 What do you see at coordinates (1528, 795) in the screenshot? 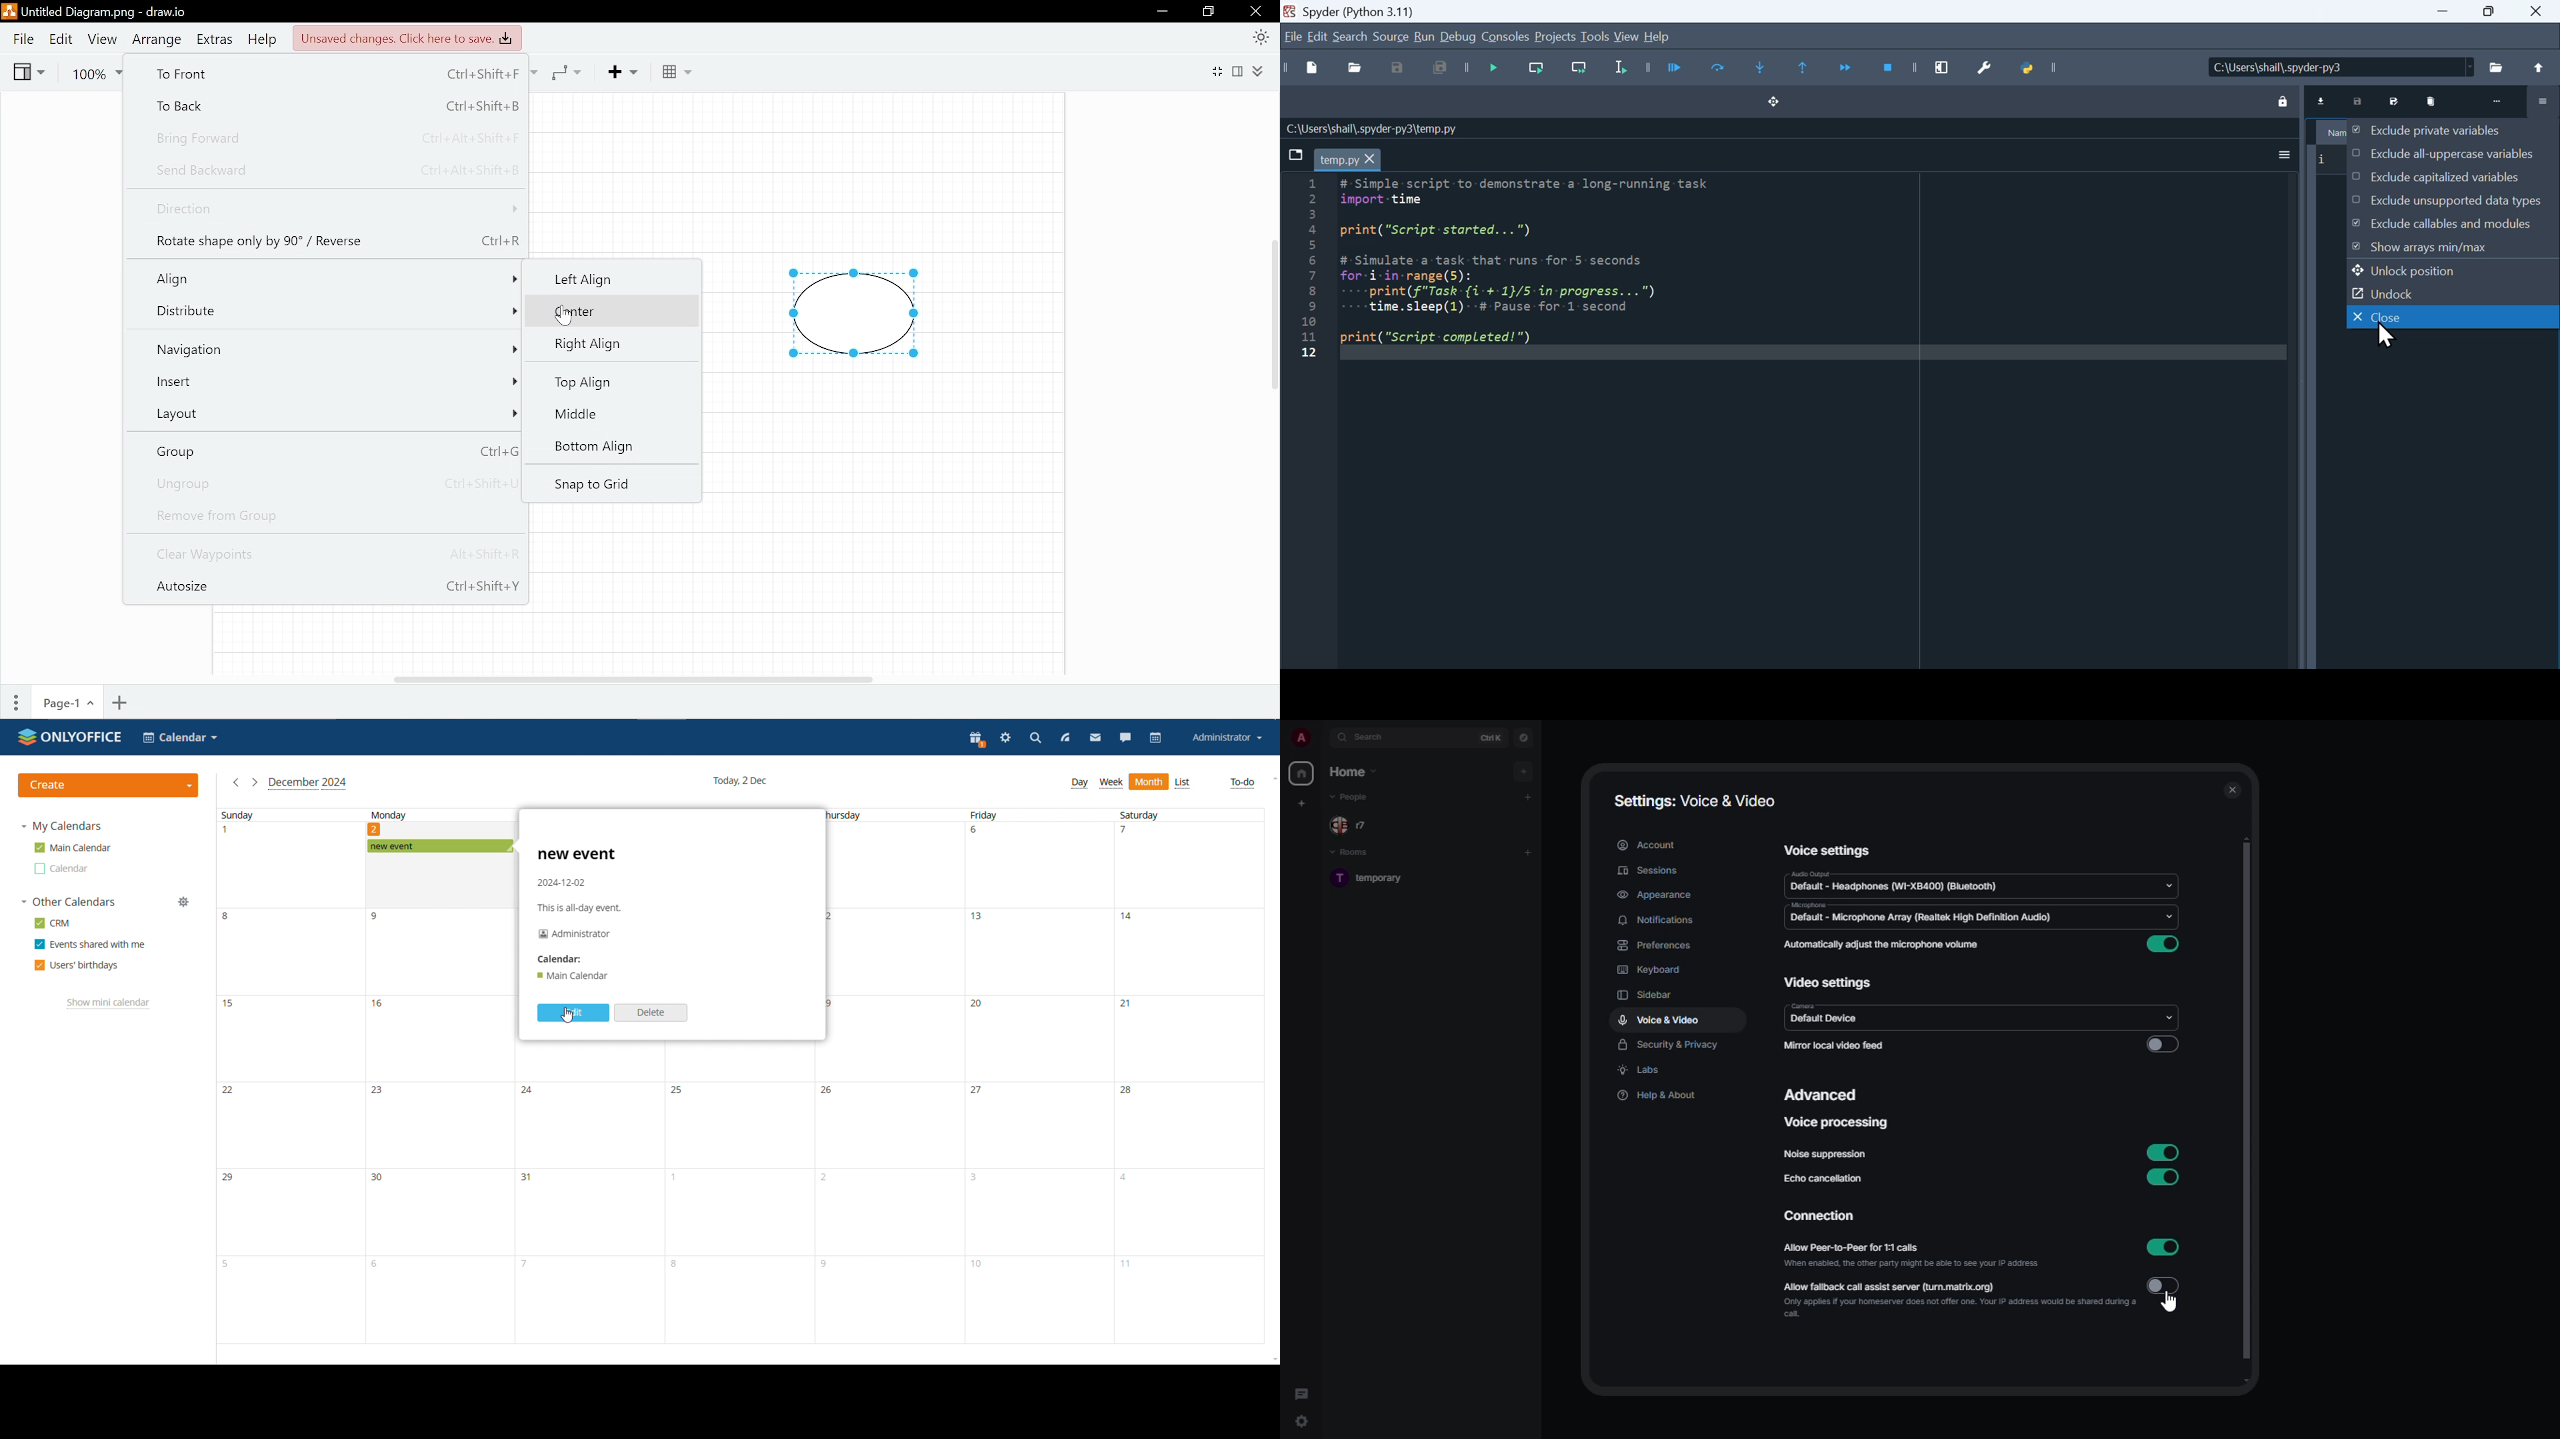
I see `add` at bounding box center [1528, 795].